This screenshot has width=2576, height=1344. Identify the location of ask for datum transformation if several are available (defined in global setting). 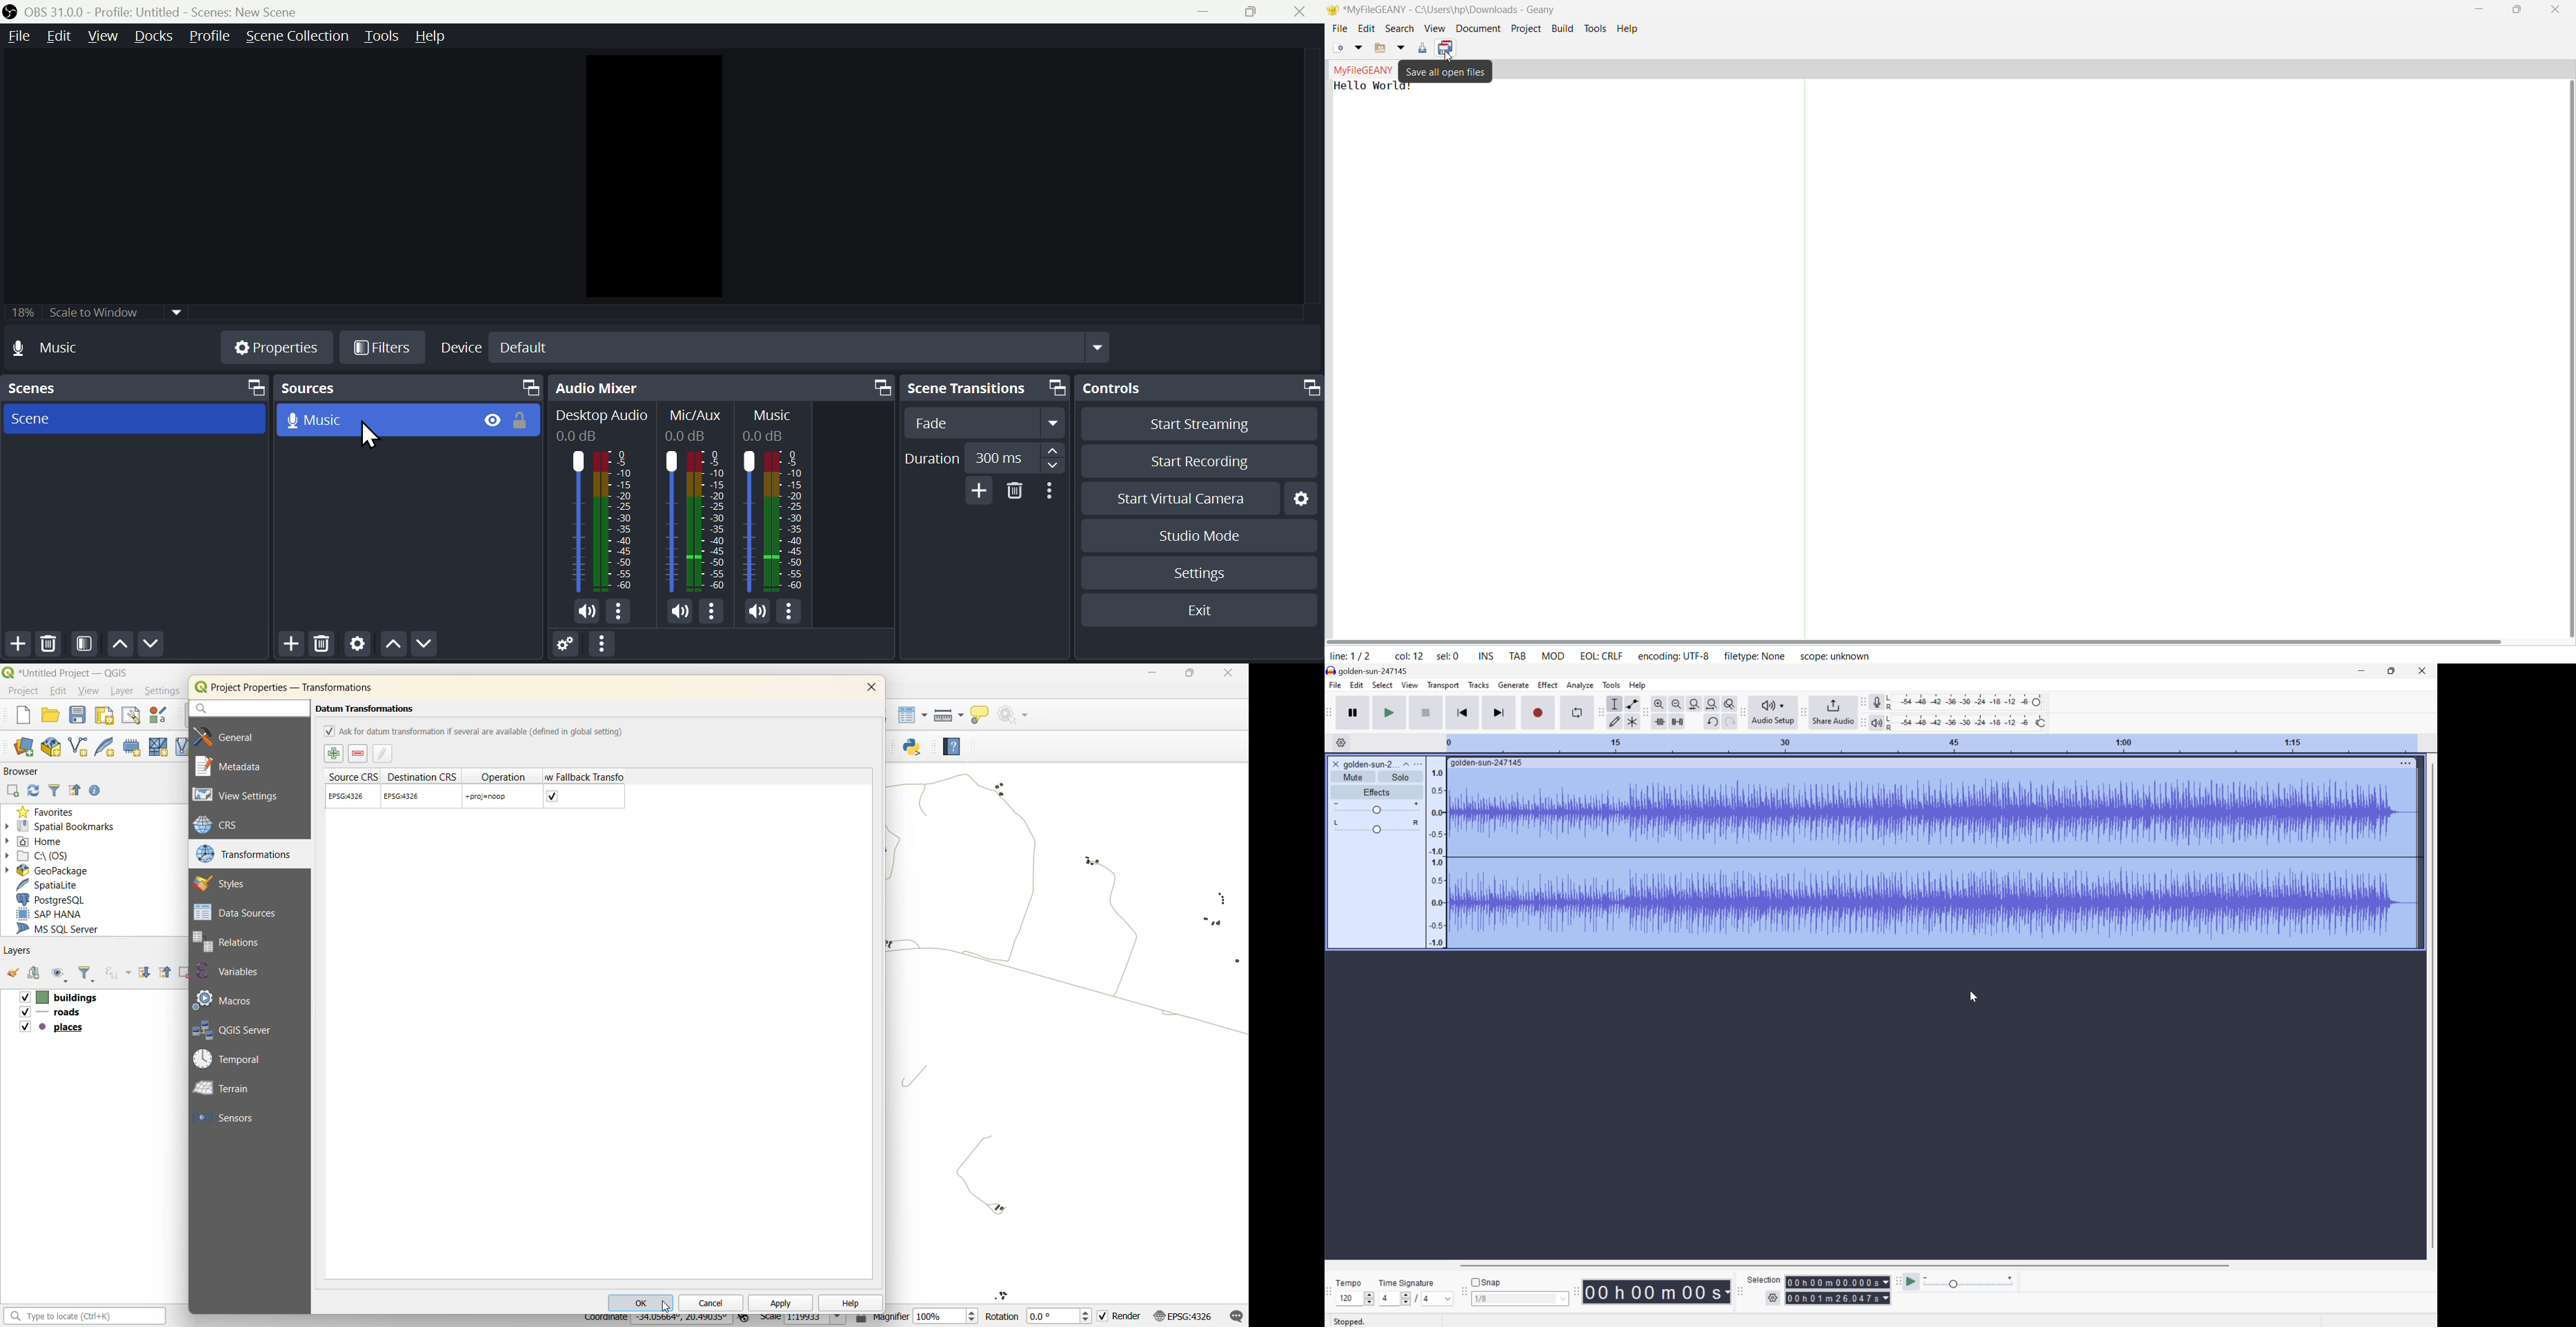
(474, 731).